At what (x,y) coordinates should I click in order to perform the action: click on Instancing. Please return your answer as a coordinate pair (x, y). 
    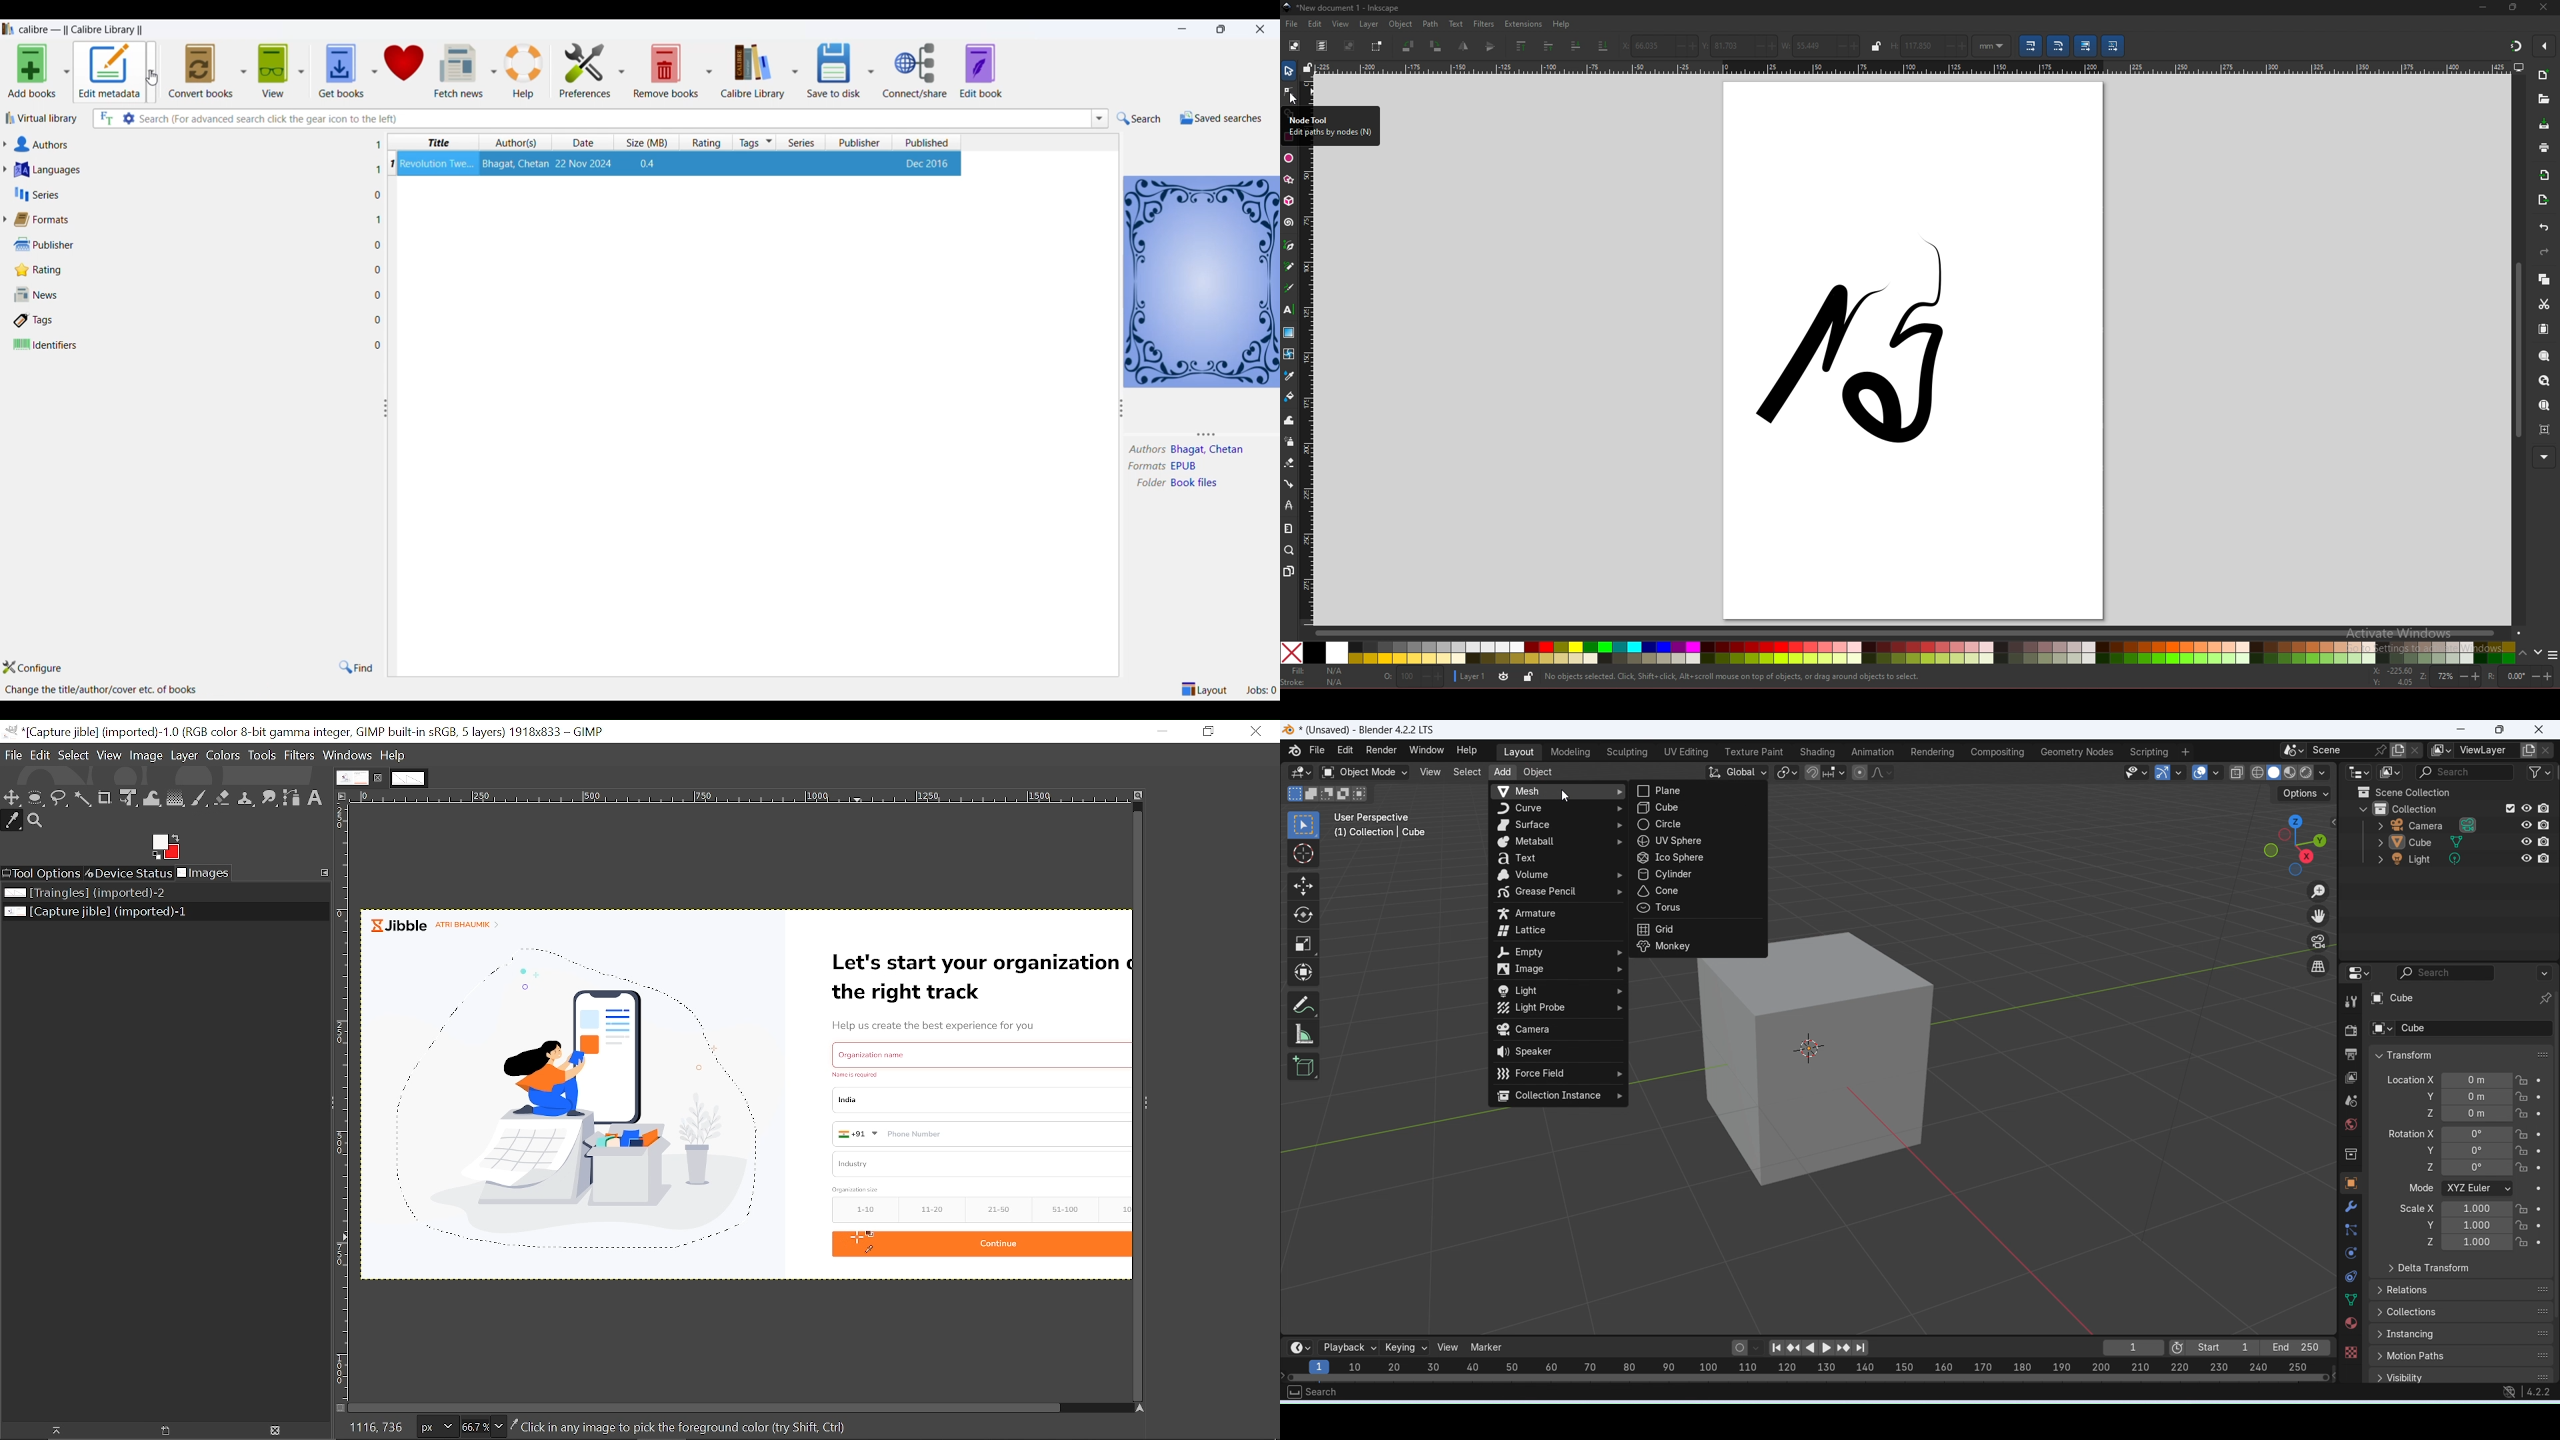
    Looking at the image, I should click on (2462, 1335).